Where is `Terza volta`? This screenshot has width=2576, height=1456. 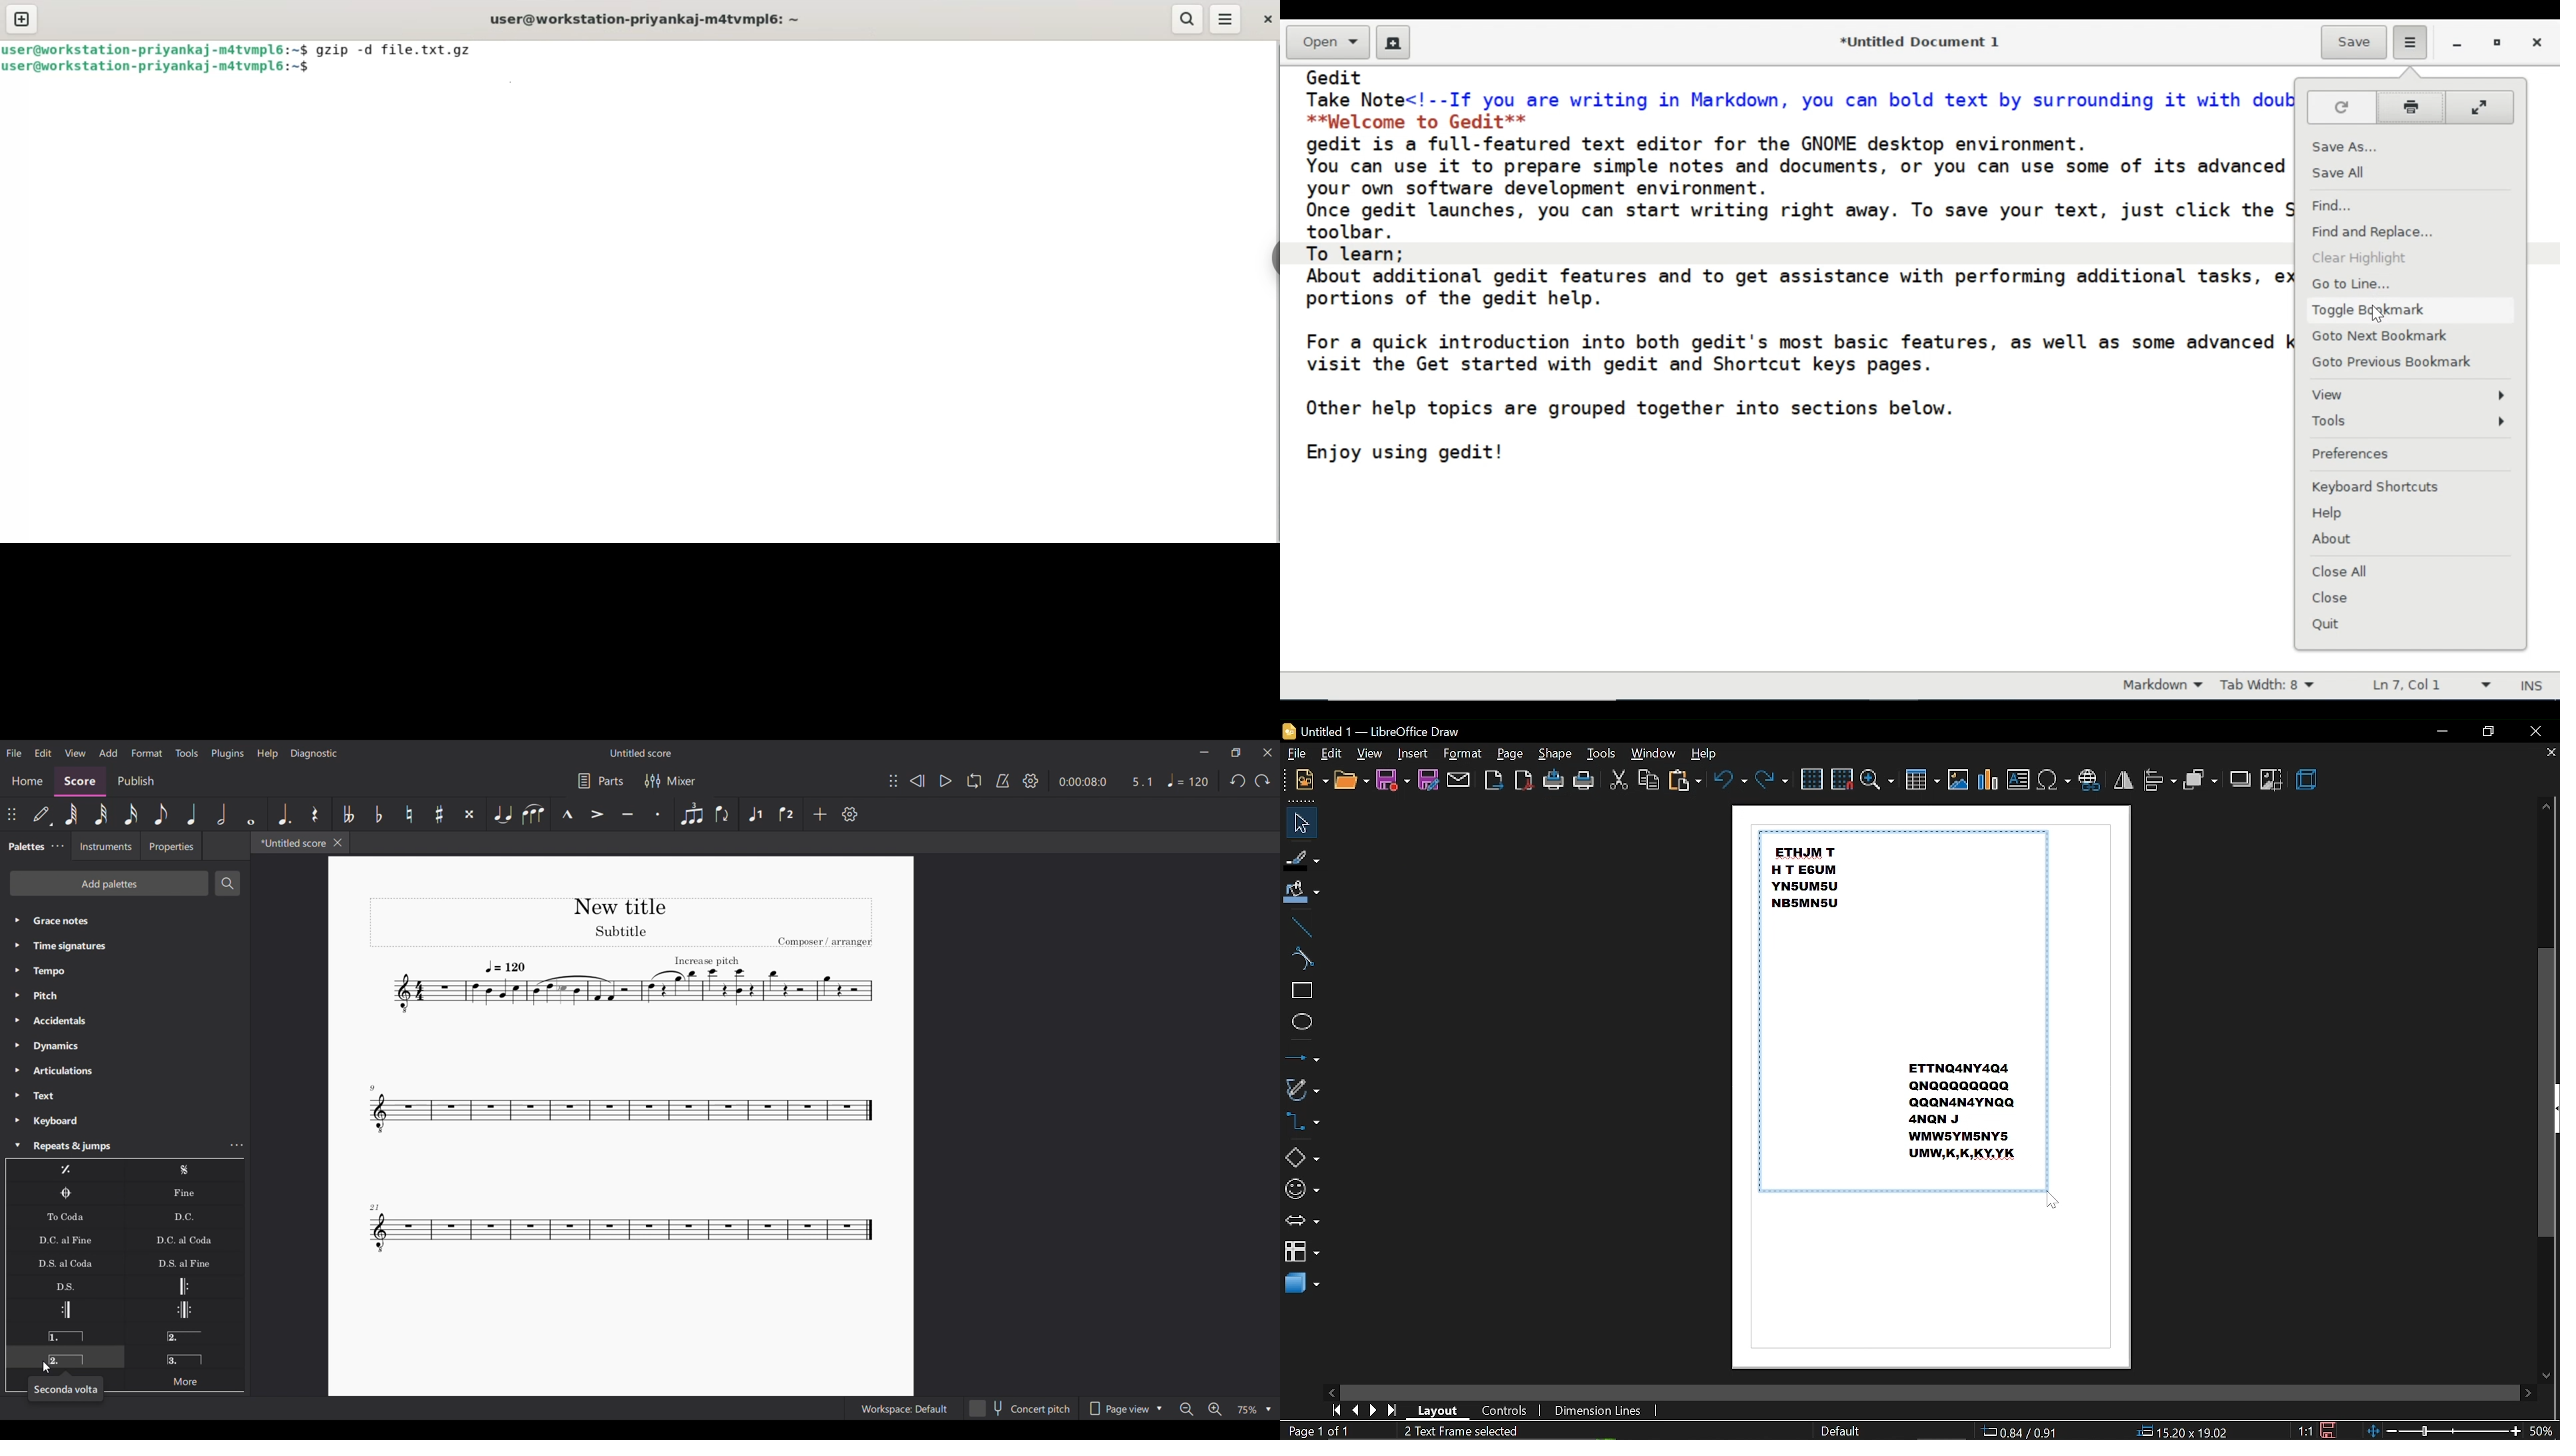
Terza volta is located at coordinates (185, 1355).